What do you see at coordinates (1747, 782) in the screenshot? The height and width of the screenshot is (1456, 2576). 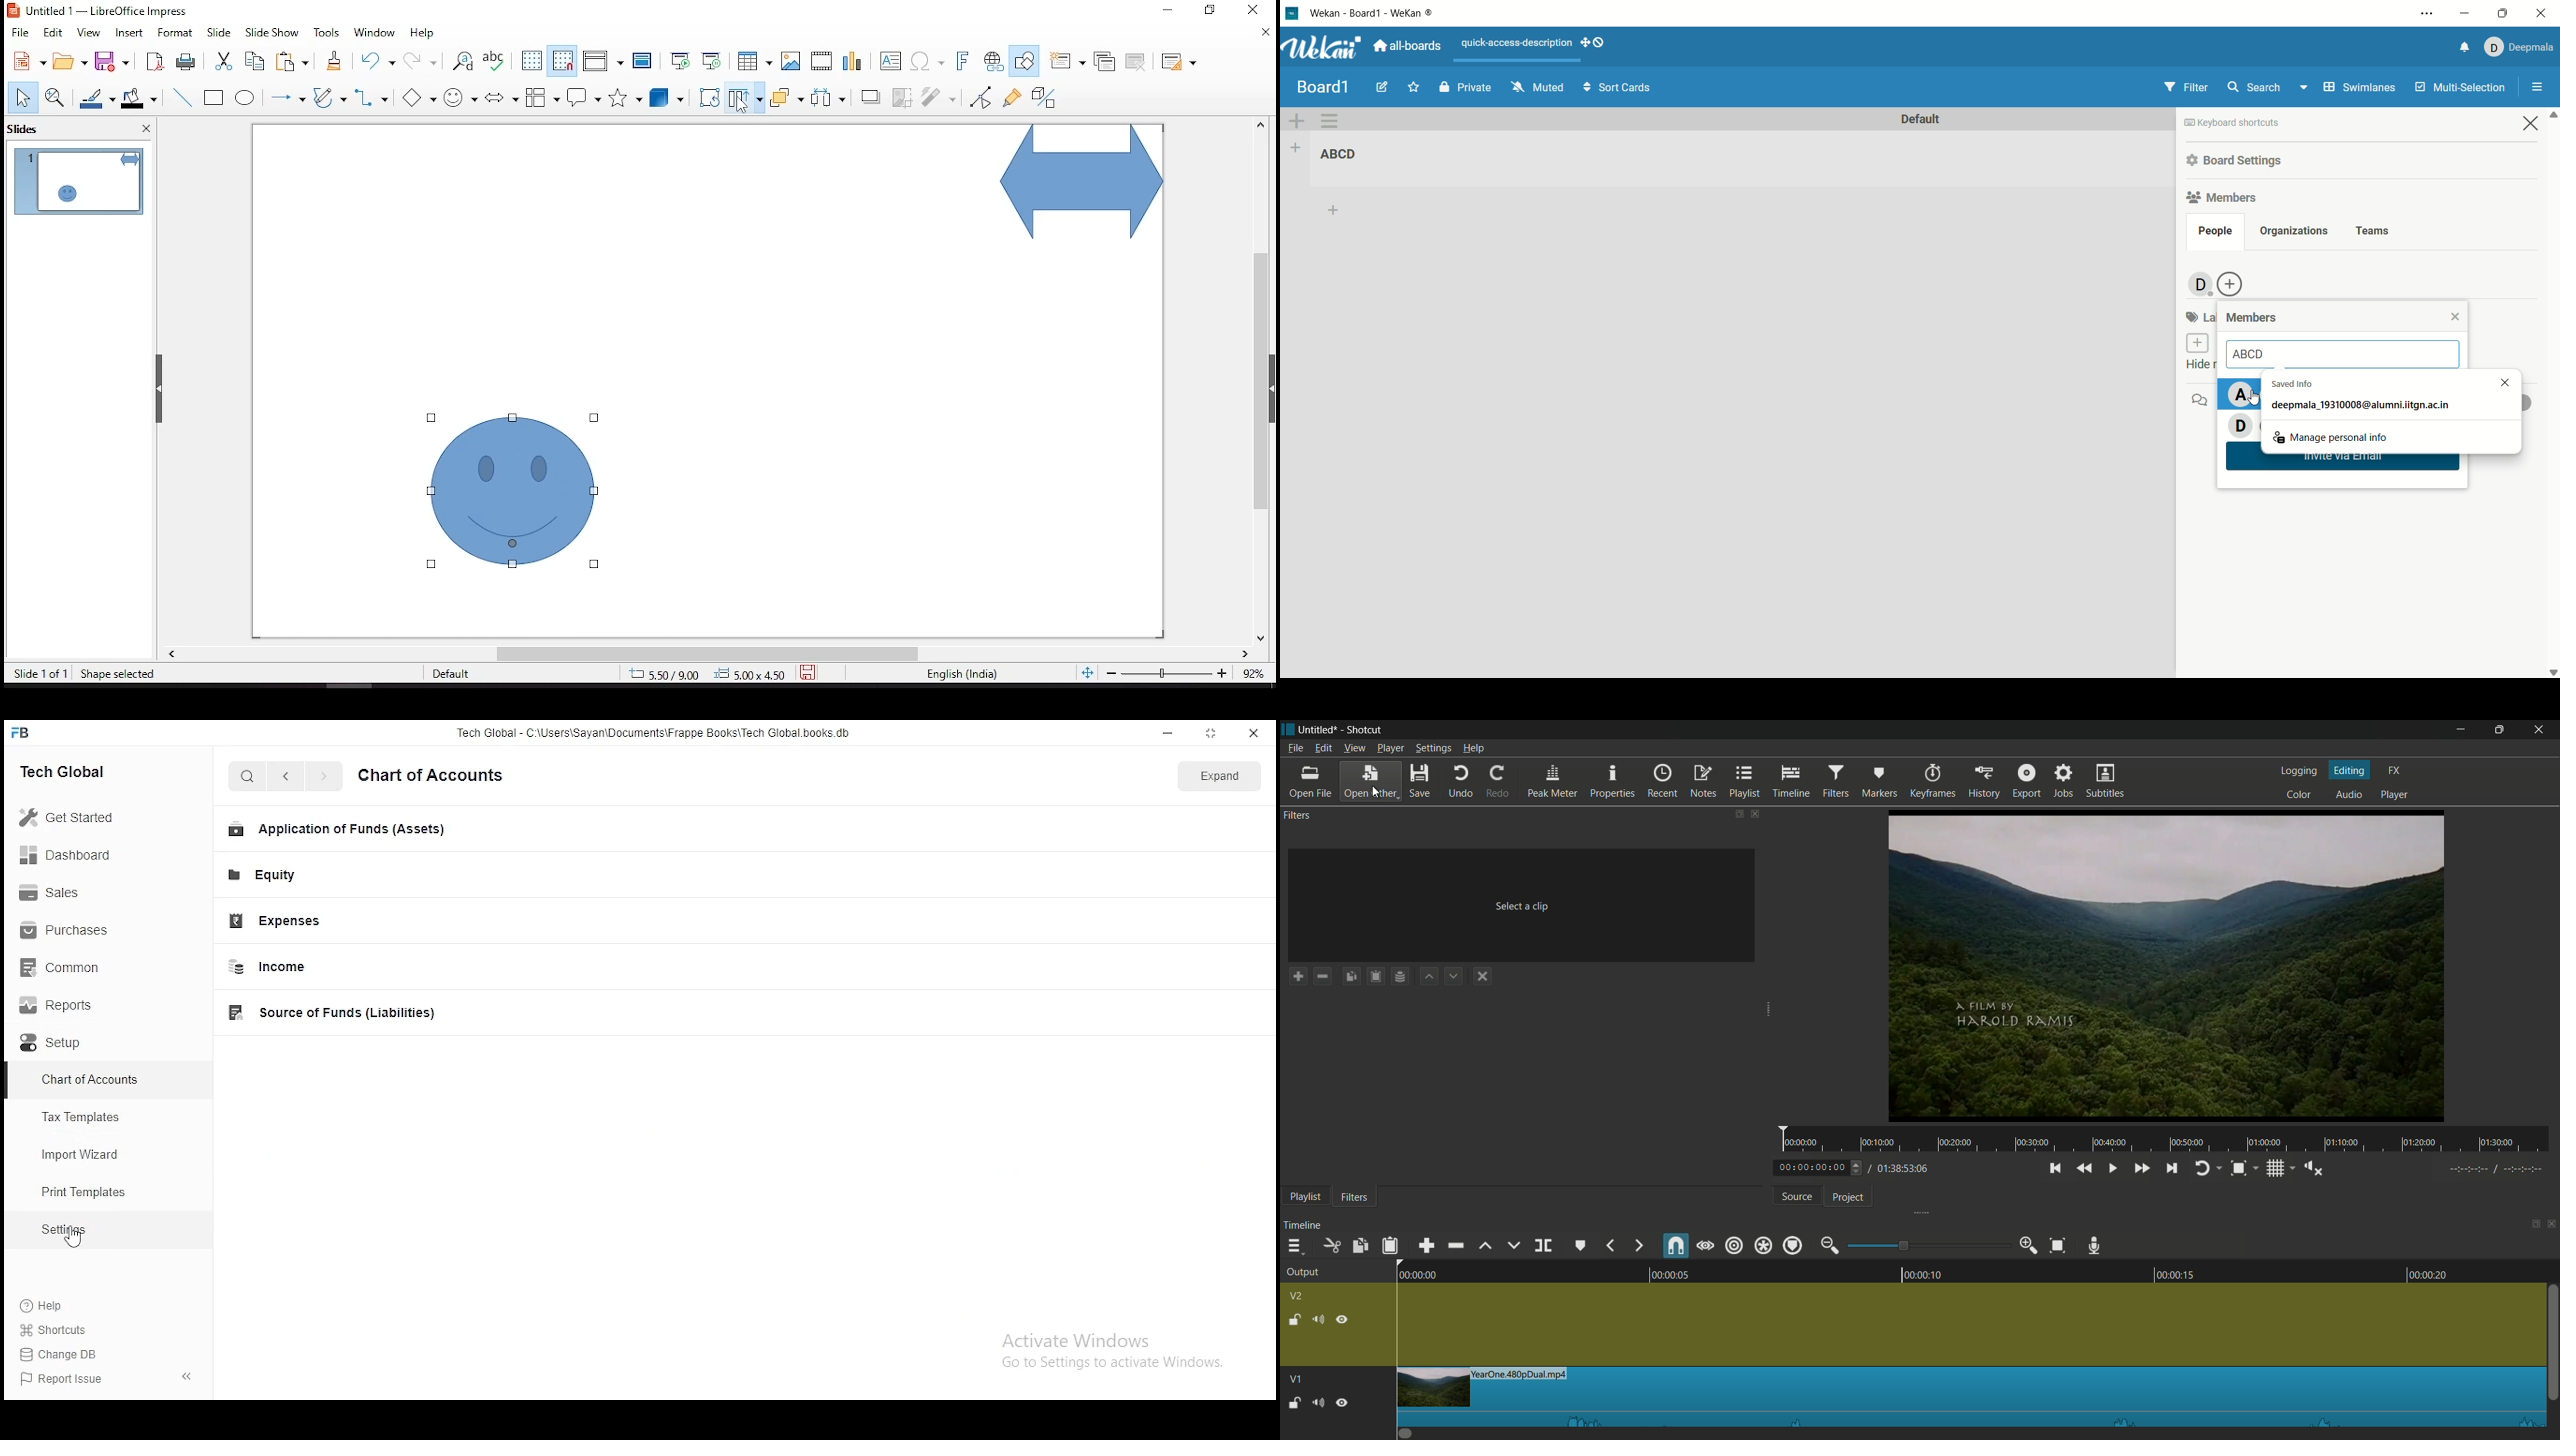 I see `playlist` at bounding box center [1747, 782].